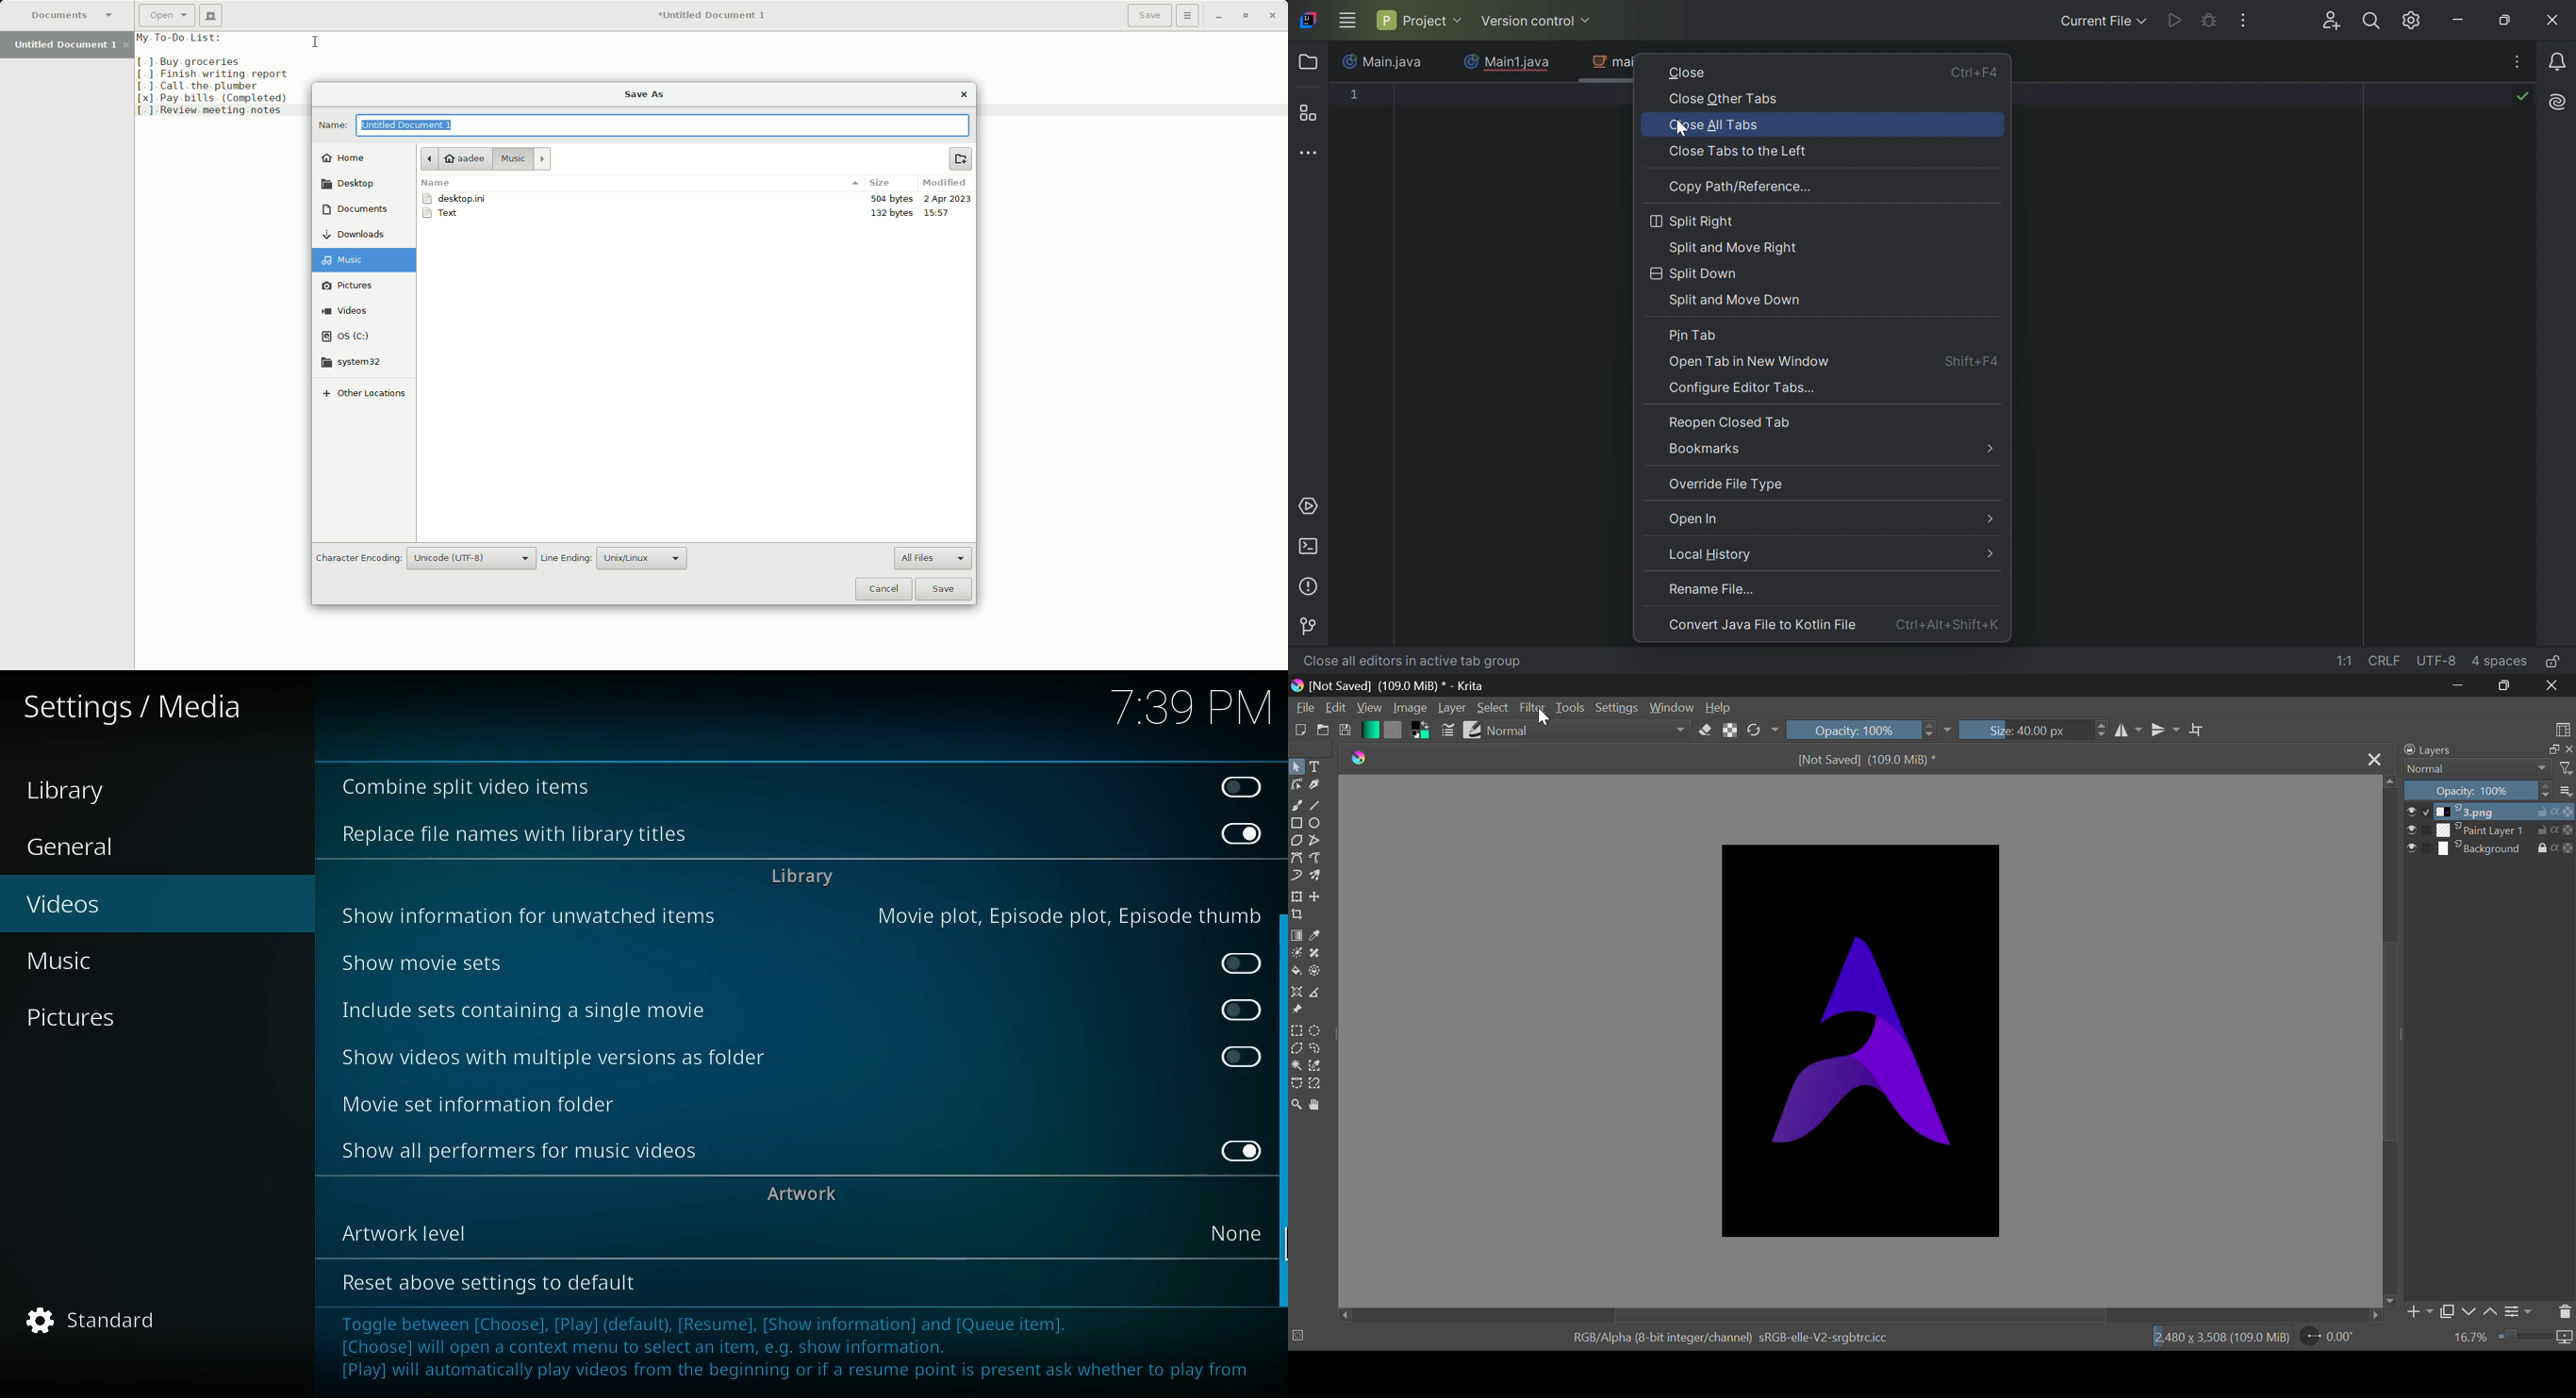  Describe the element at coordinates (488, 1283) in the screenshot. I see `reset above setting to default` at that location.